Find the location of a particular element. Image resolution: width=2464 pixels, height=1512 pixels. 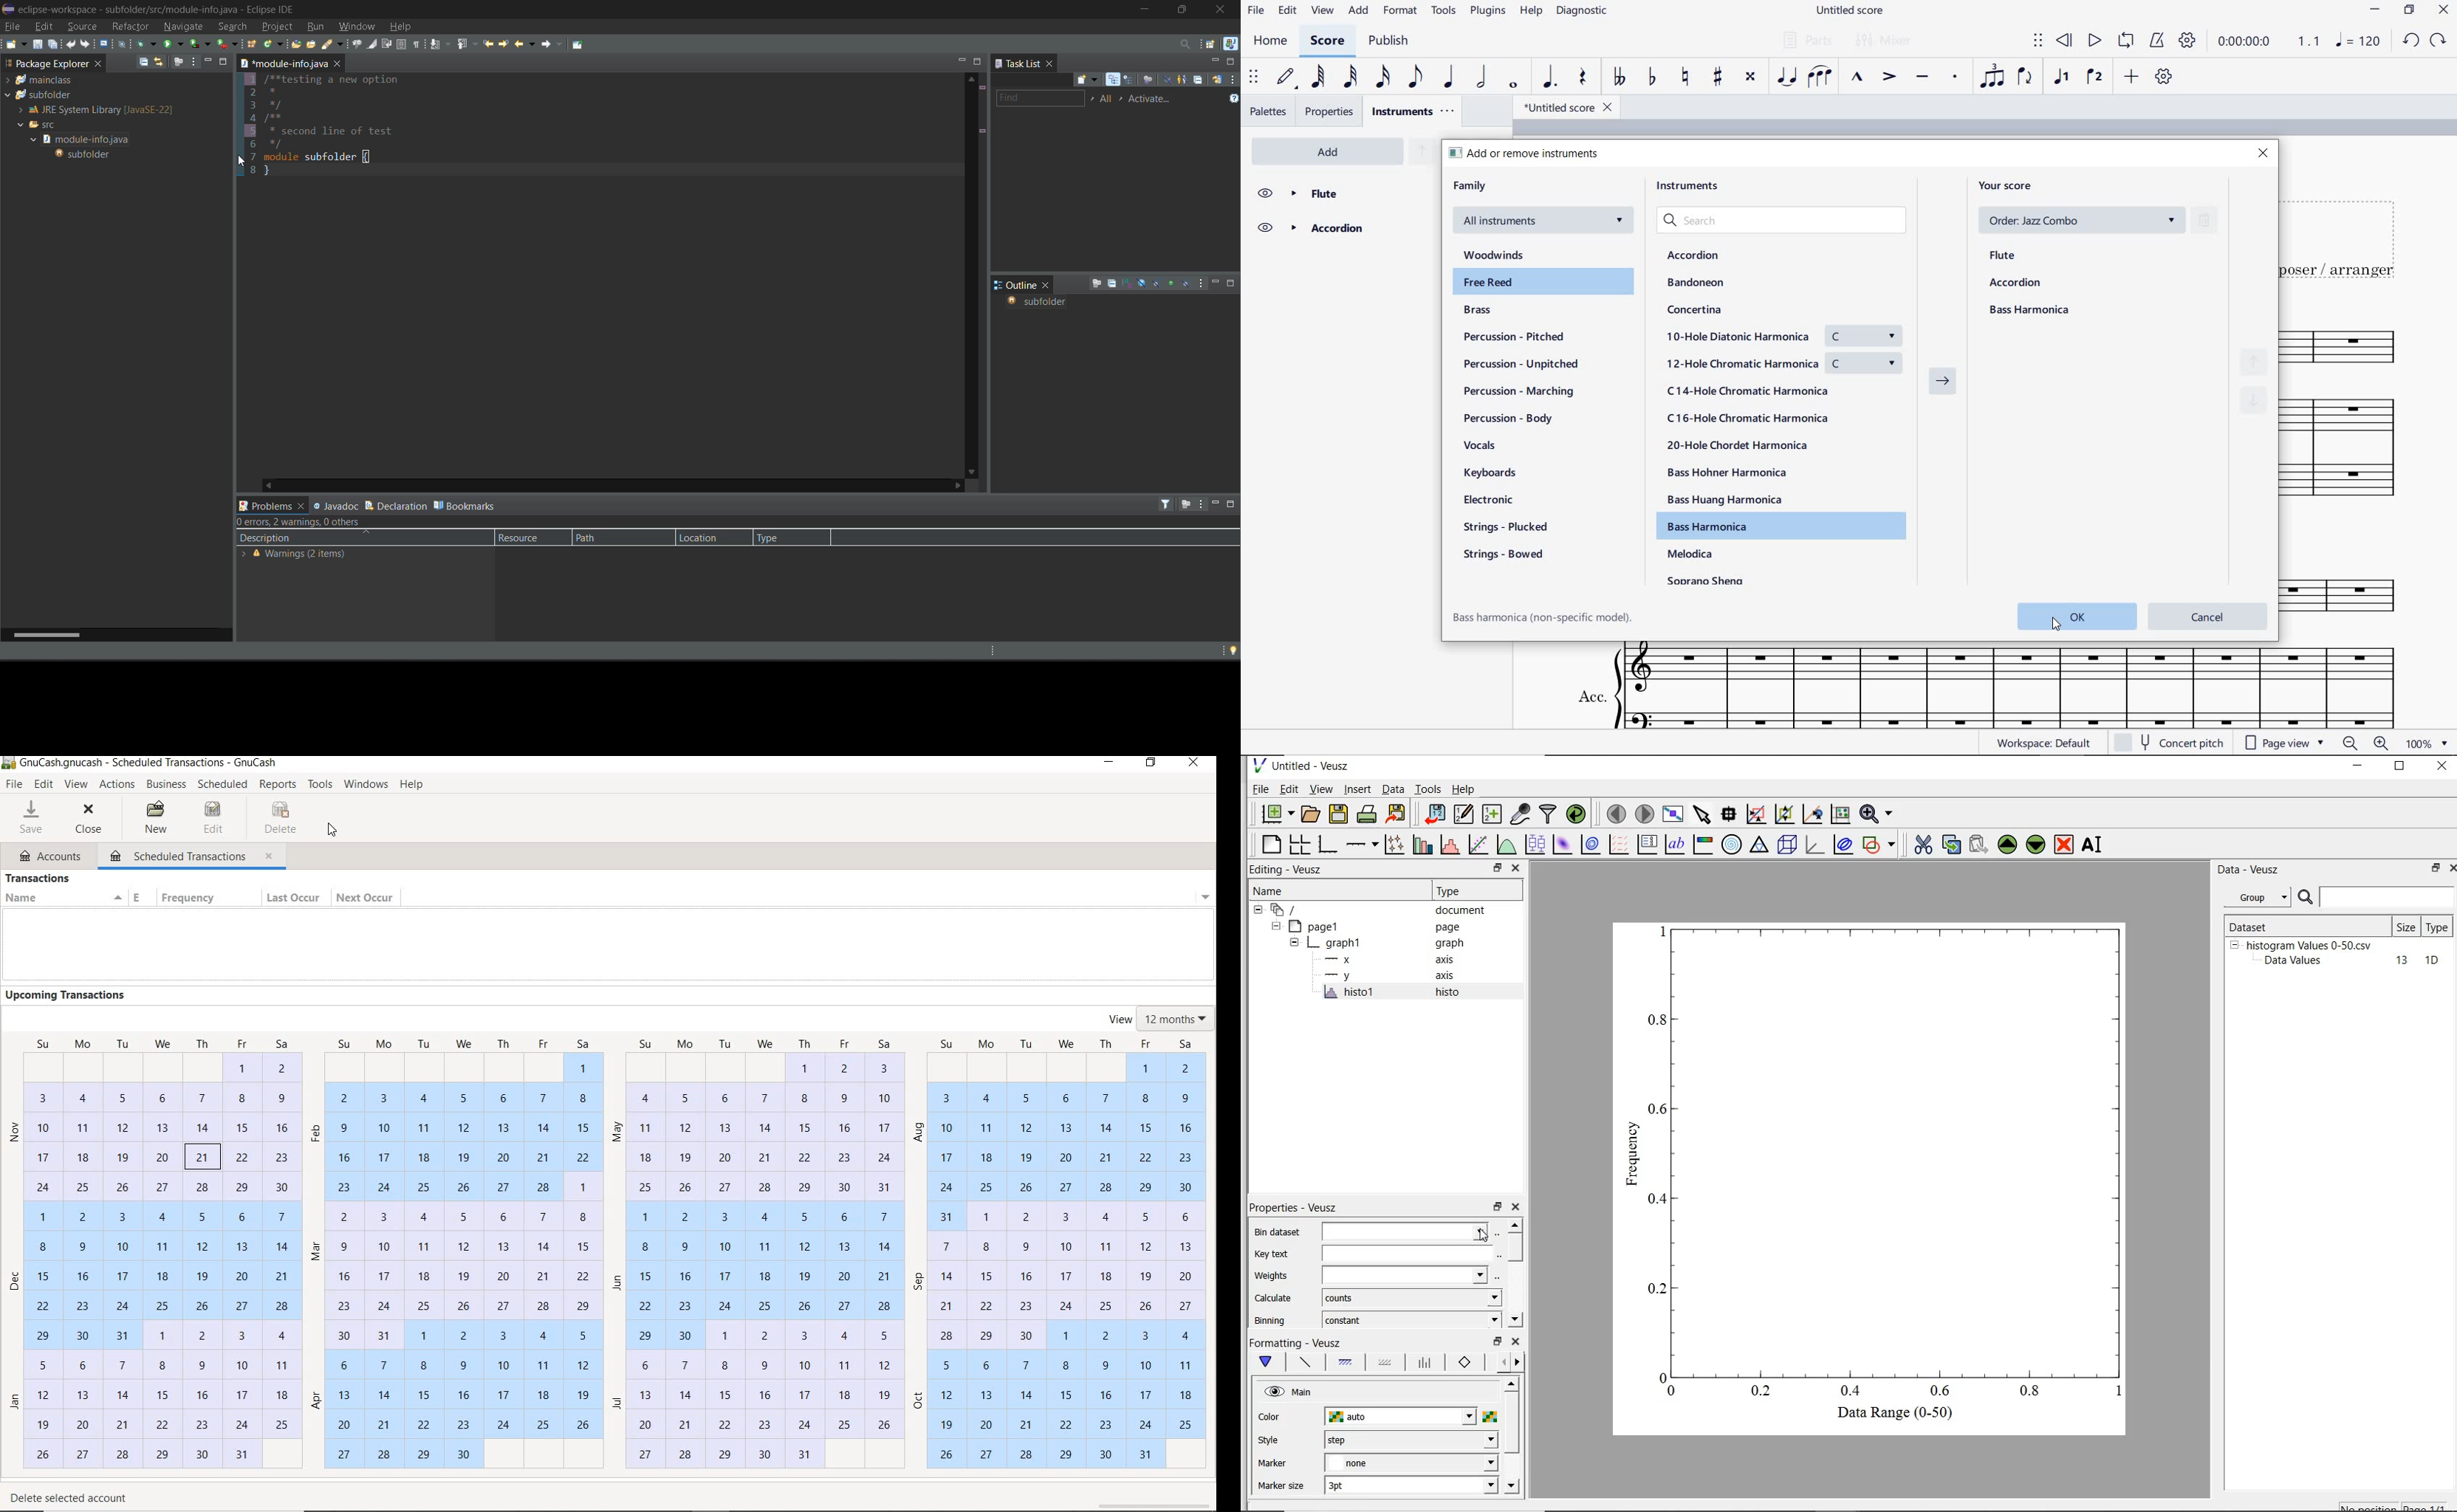

NEXT OCCUR is located at coordinates (366, 899).